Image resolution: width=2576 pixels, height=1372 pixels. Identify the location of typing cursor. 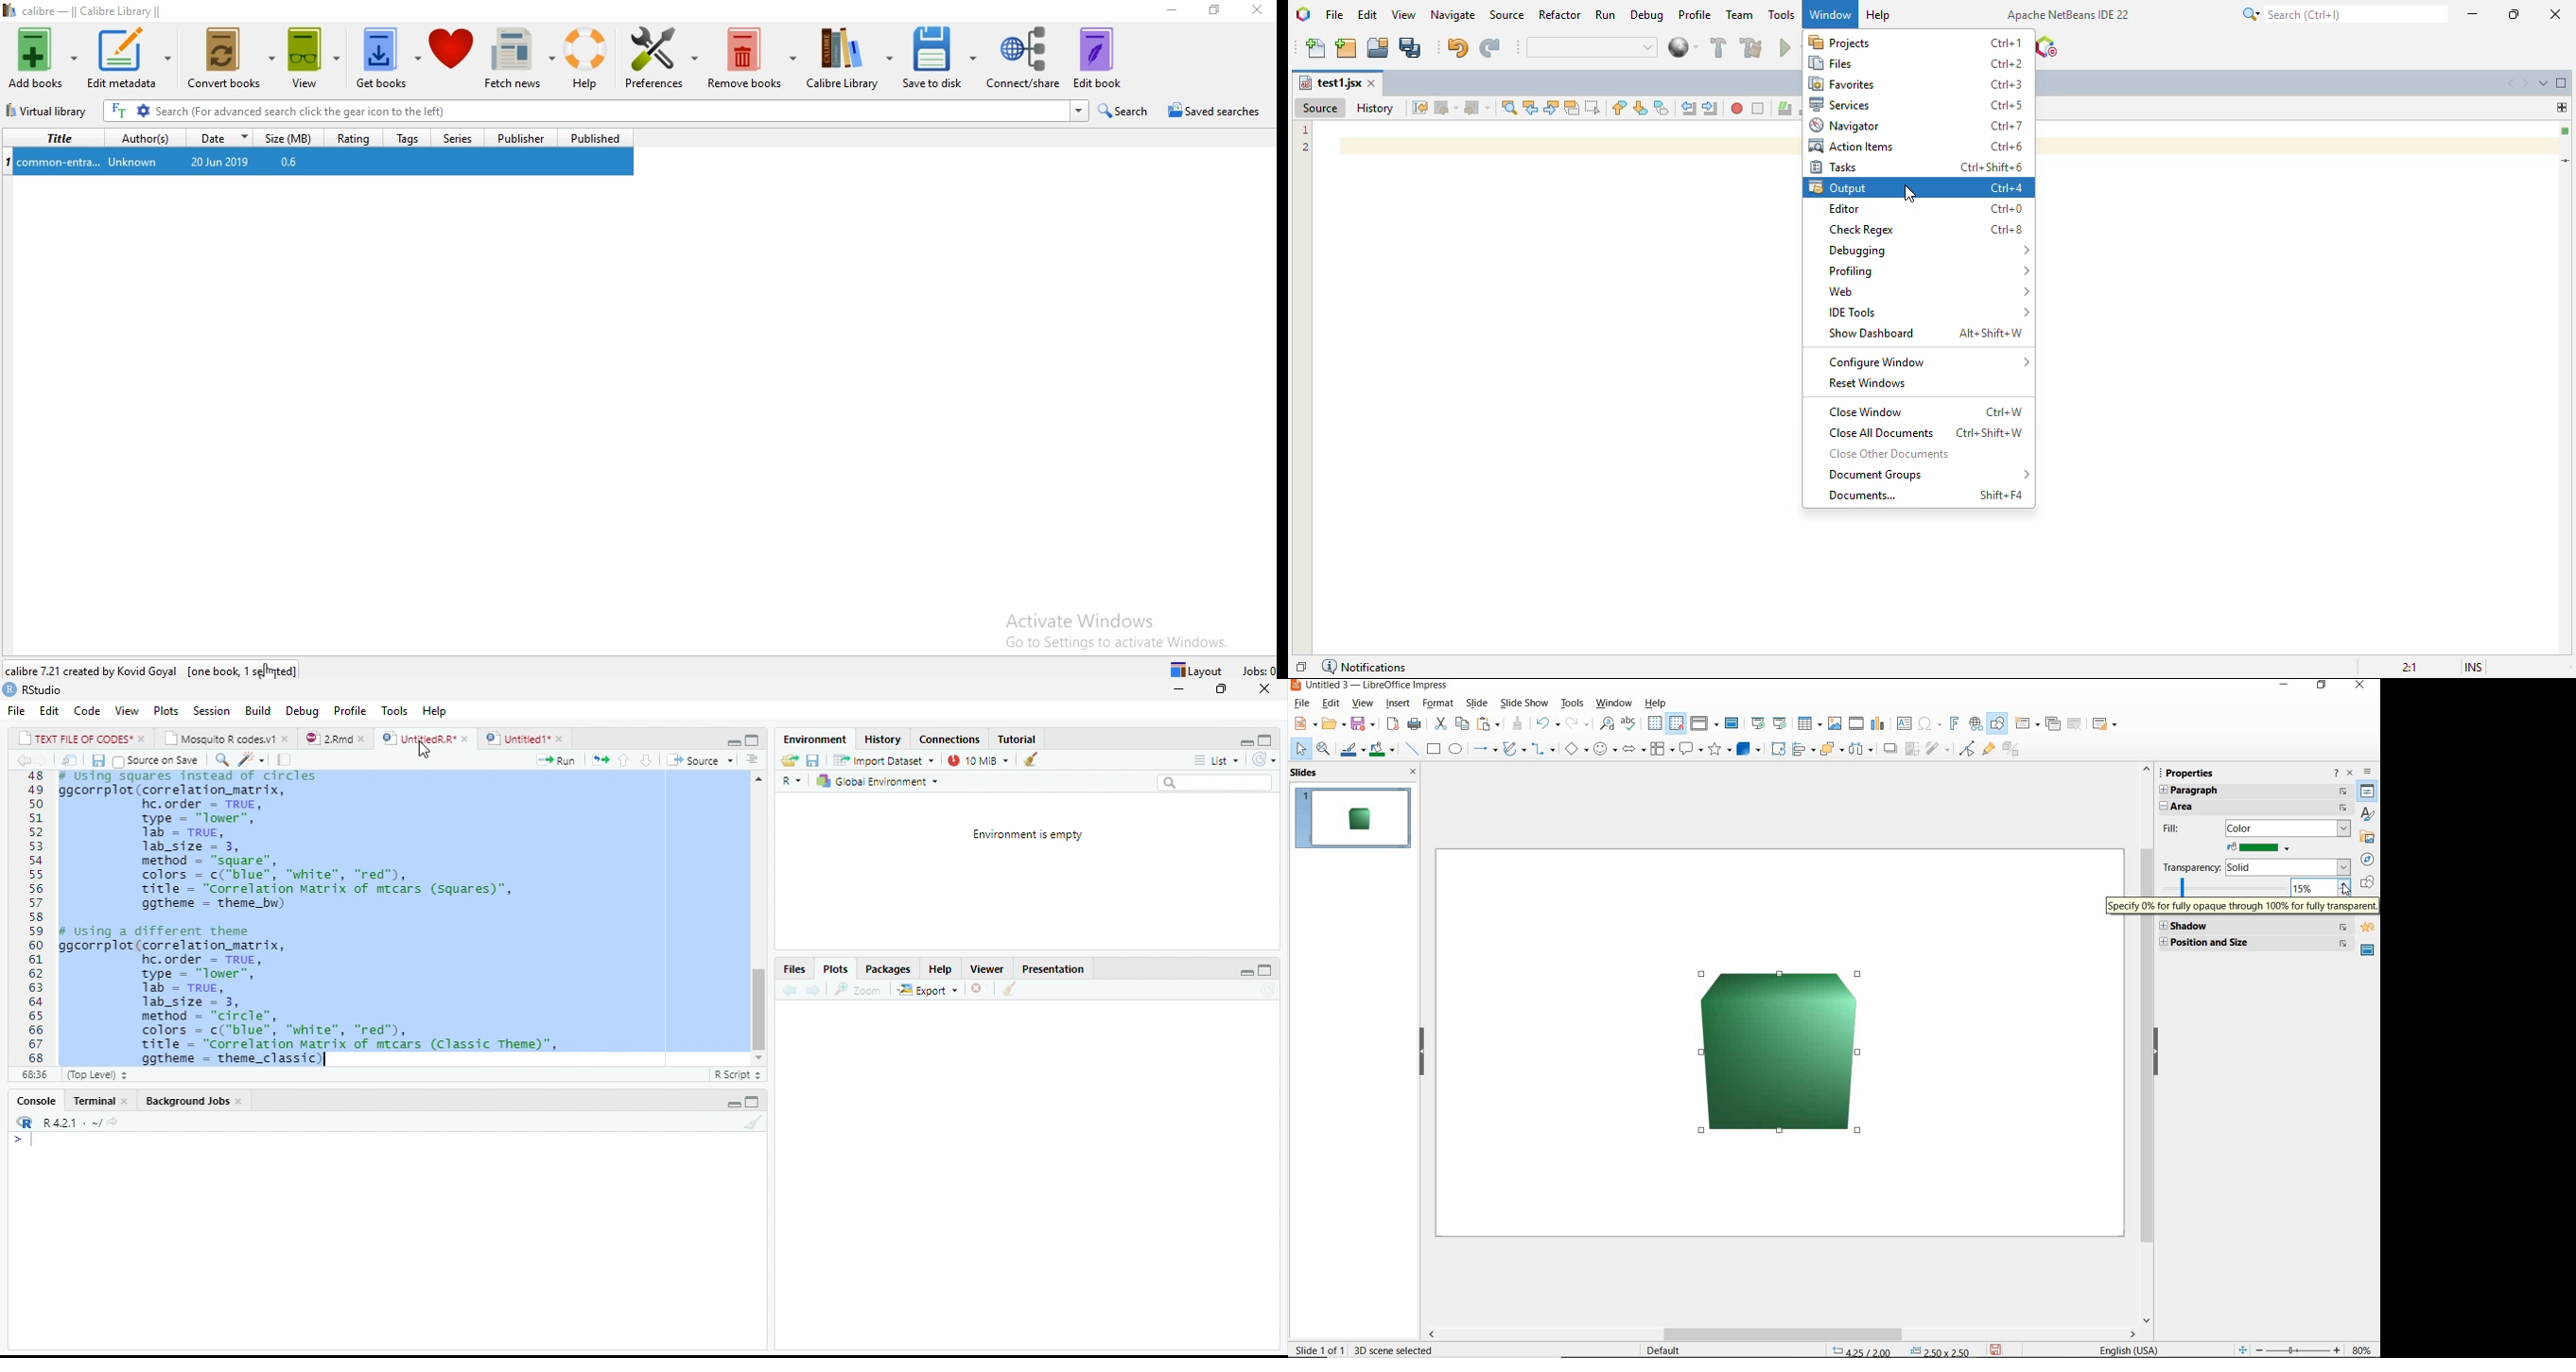
(25, 1143).